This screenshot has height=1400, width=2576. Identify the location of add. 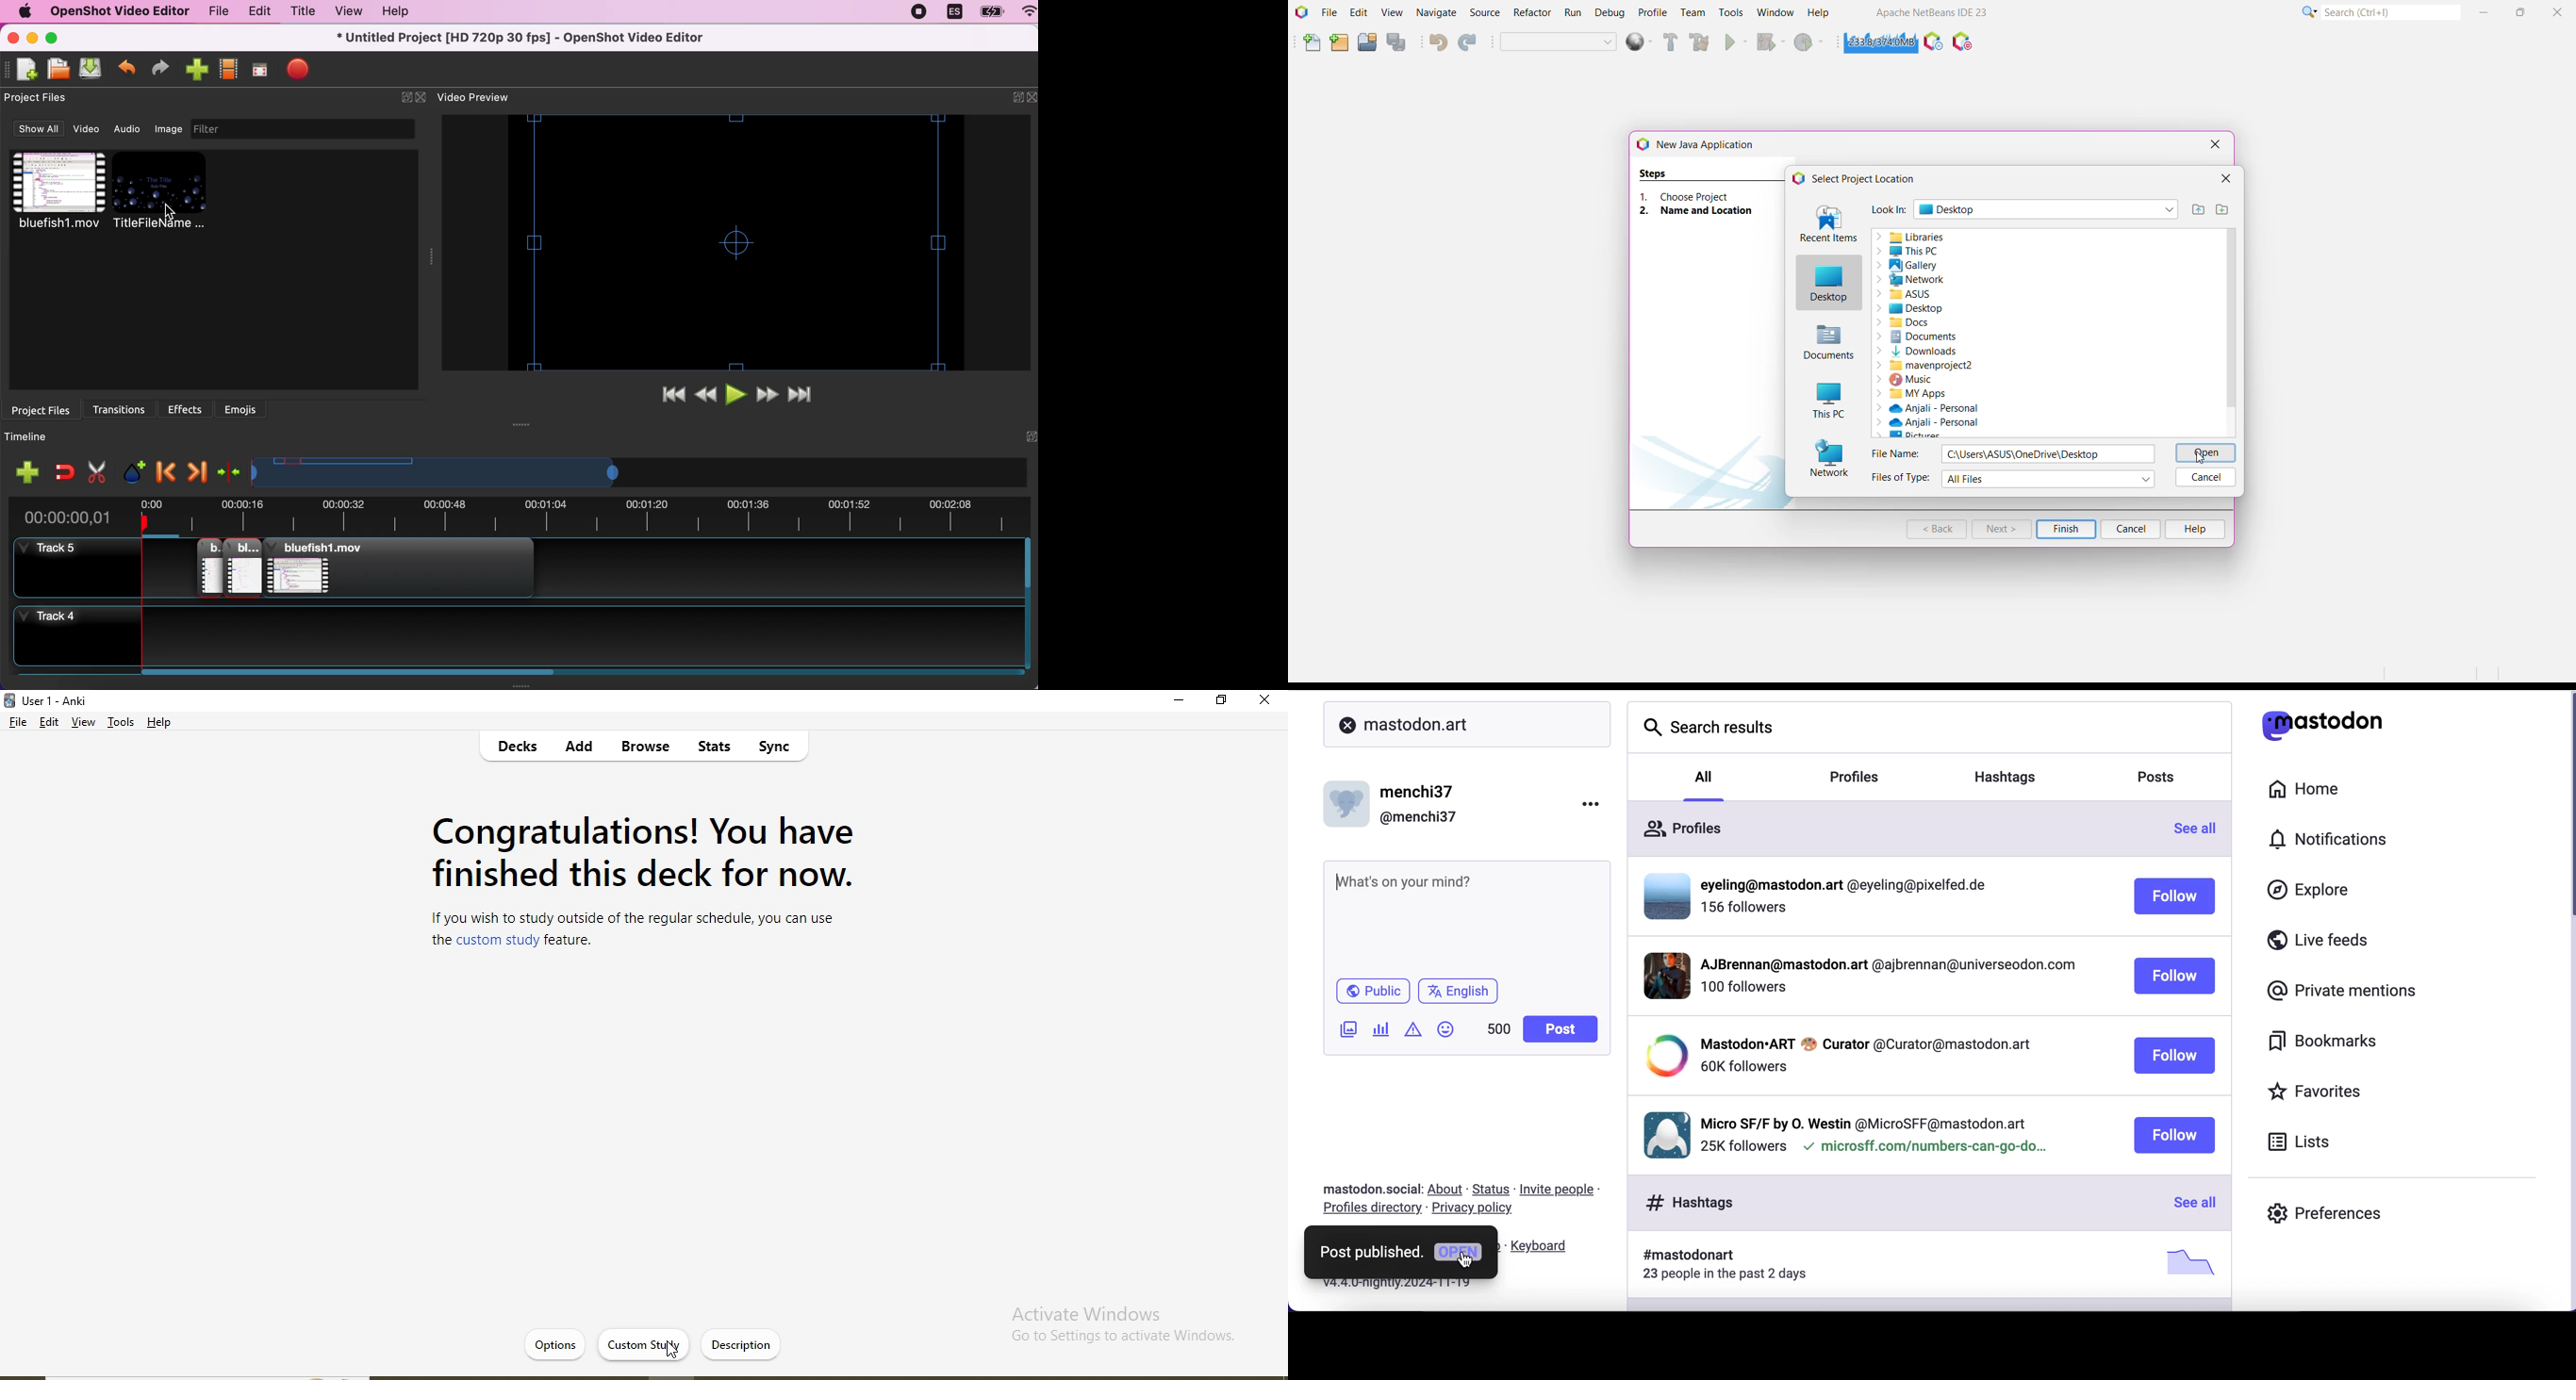
(580, 748).